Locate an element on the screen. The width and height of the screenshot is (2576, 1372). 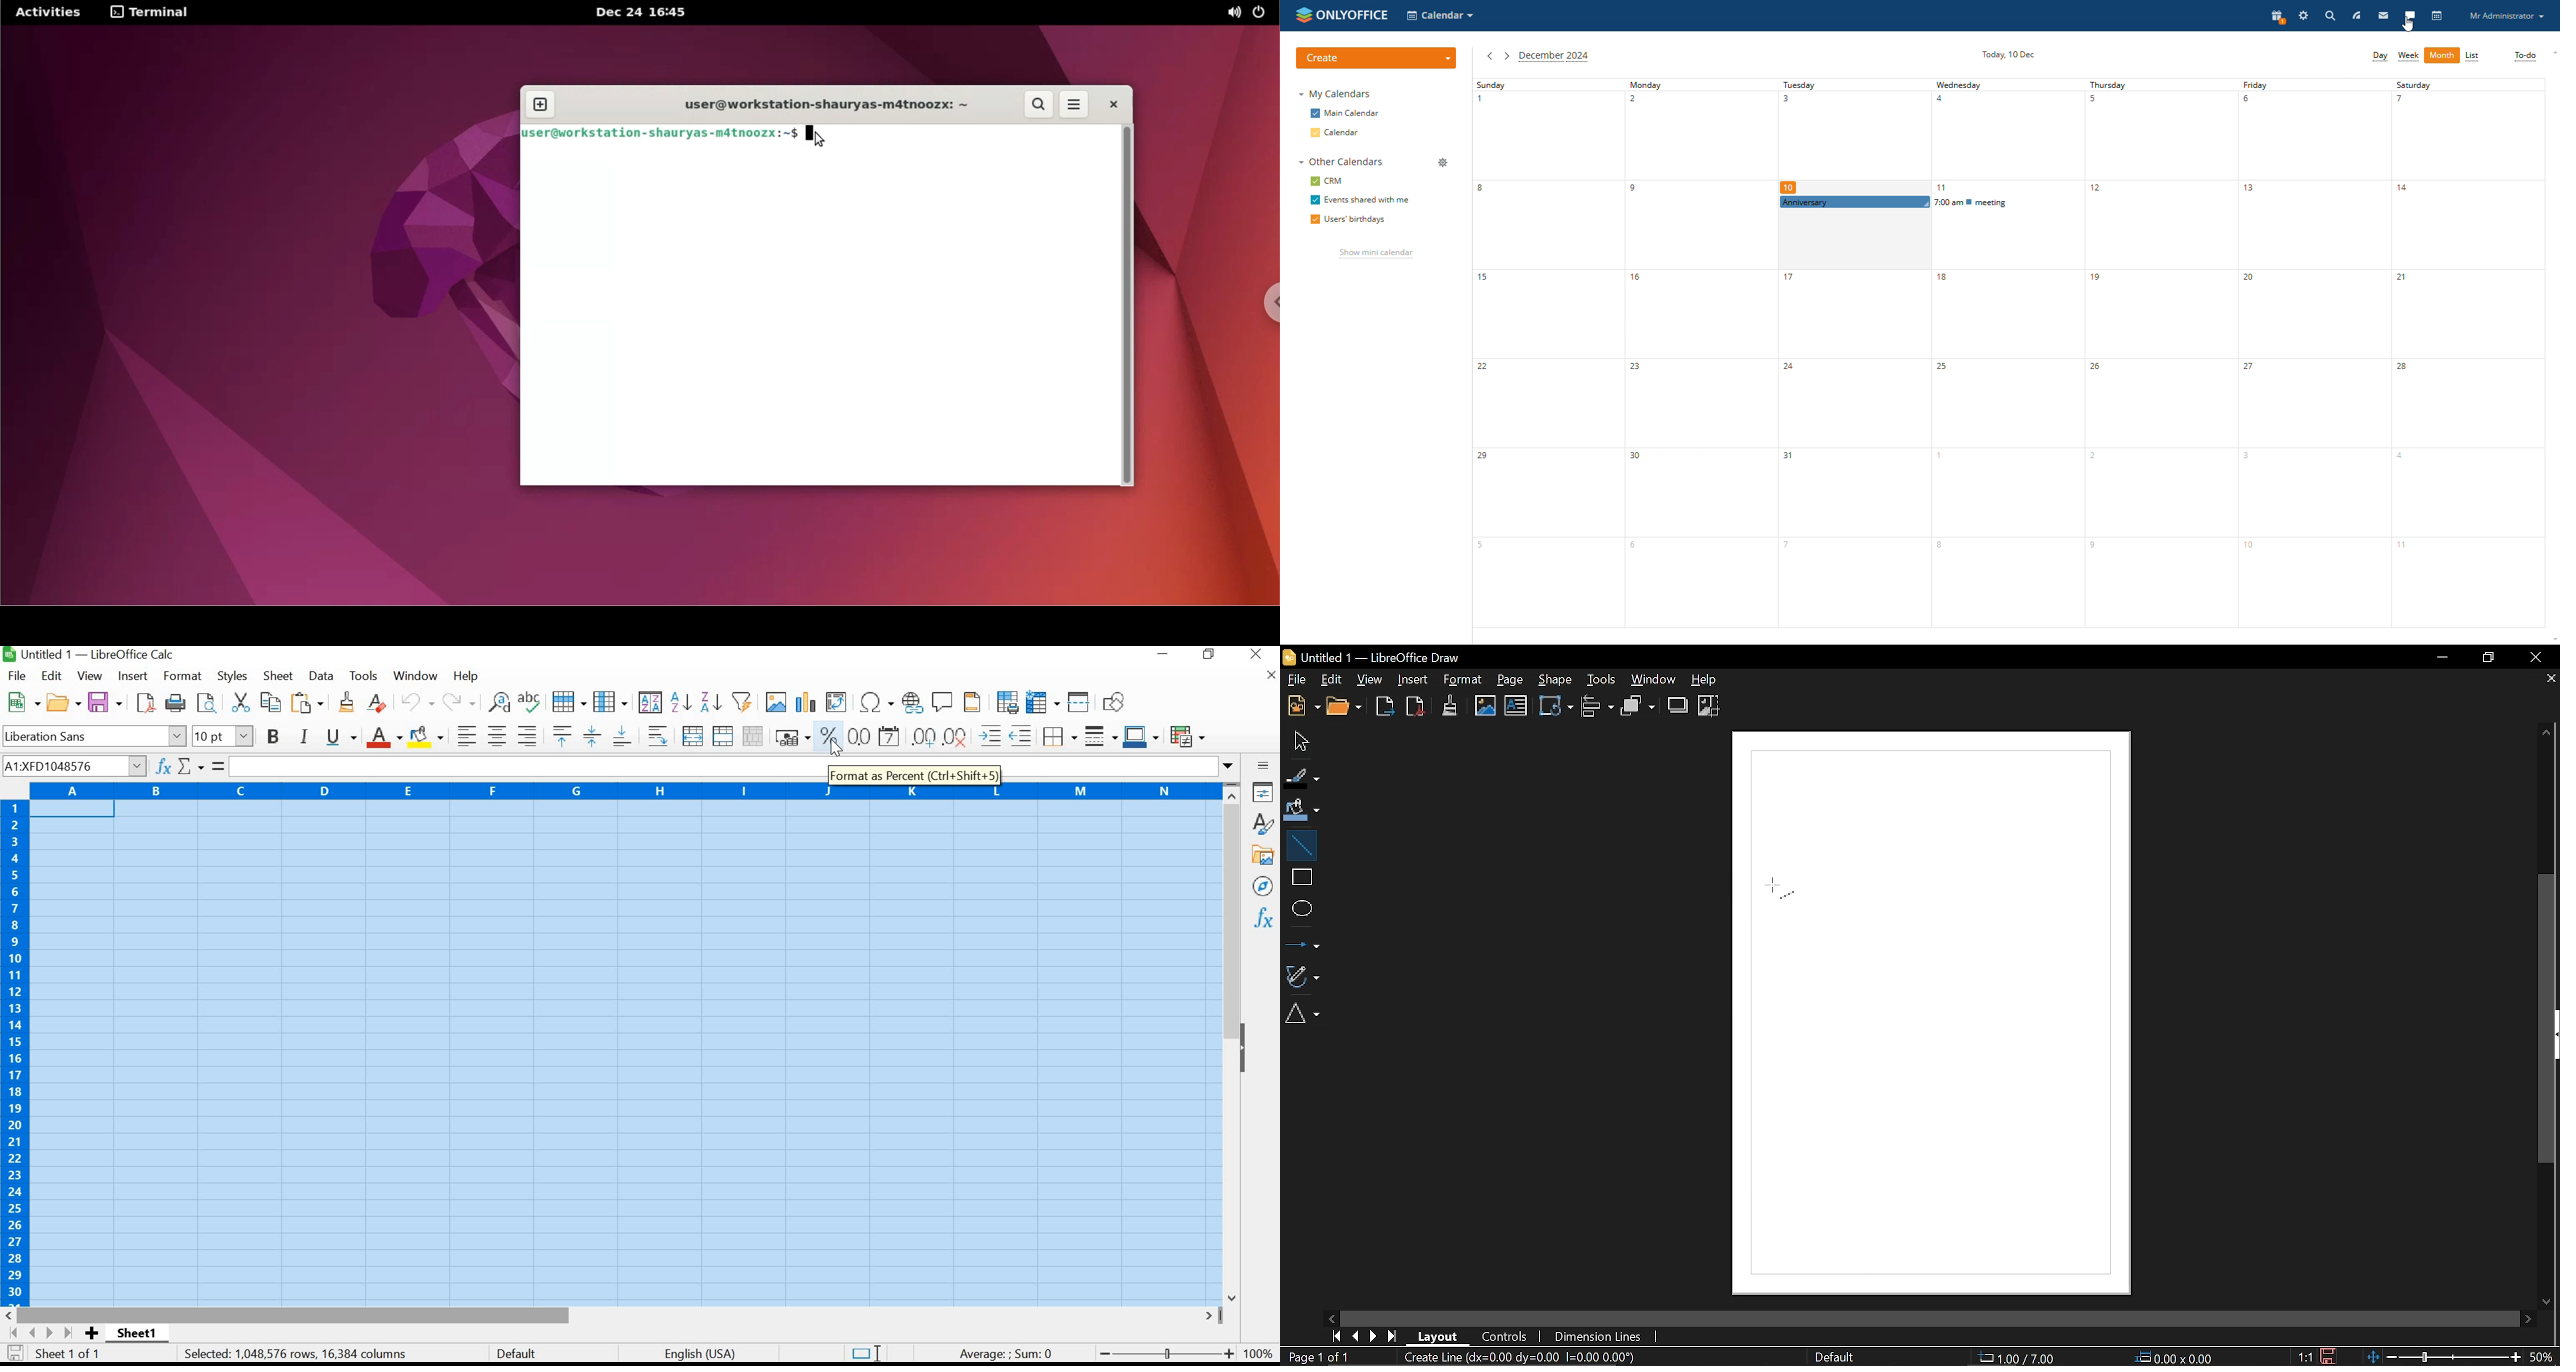
Help is located at coordinates (1711, 681).